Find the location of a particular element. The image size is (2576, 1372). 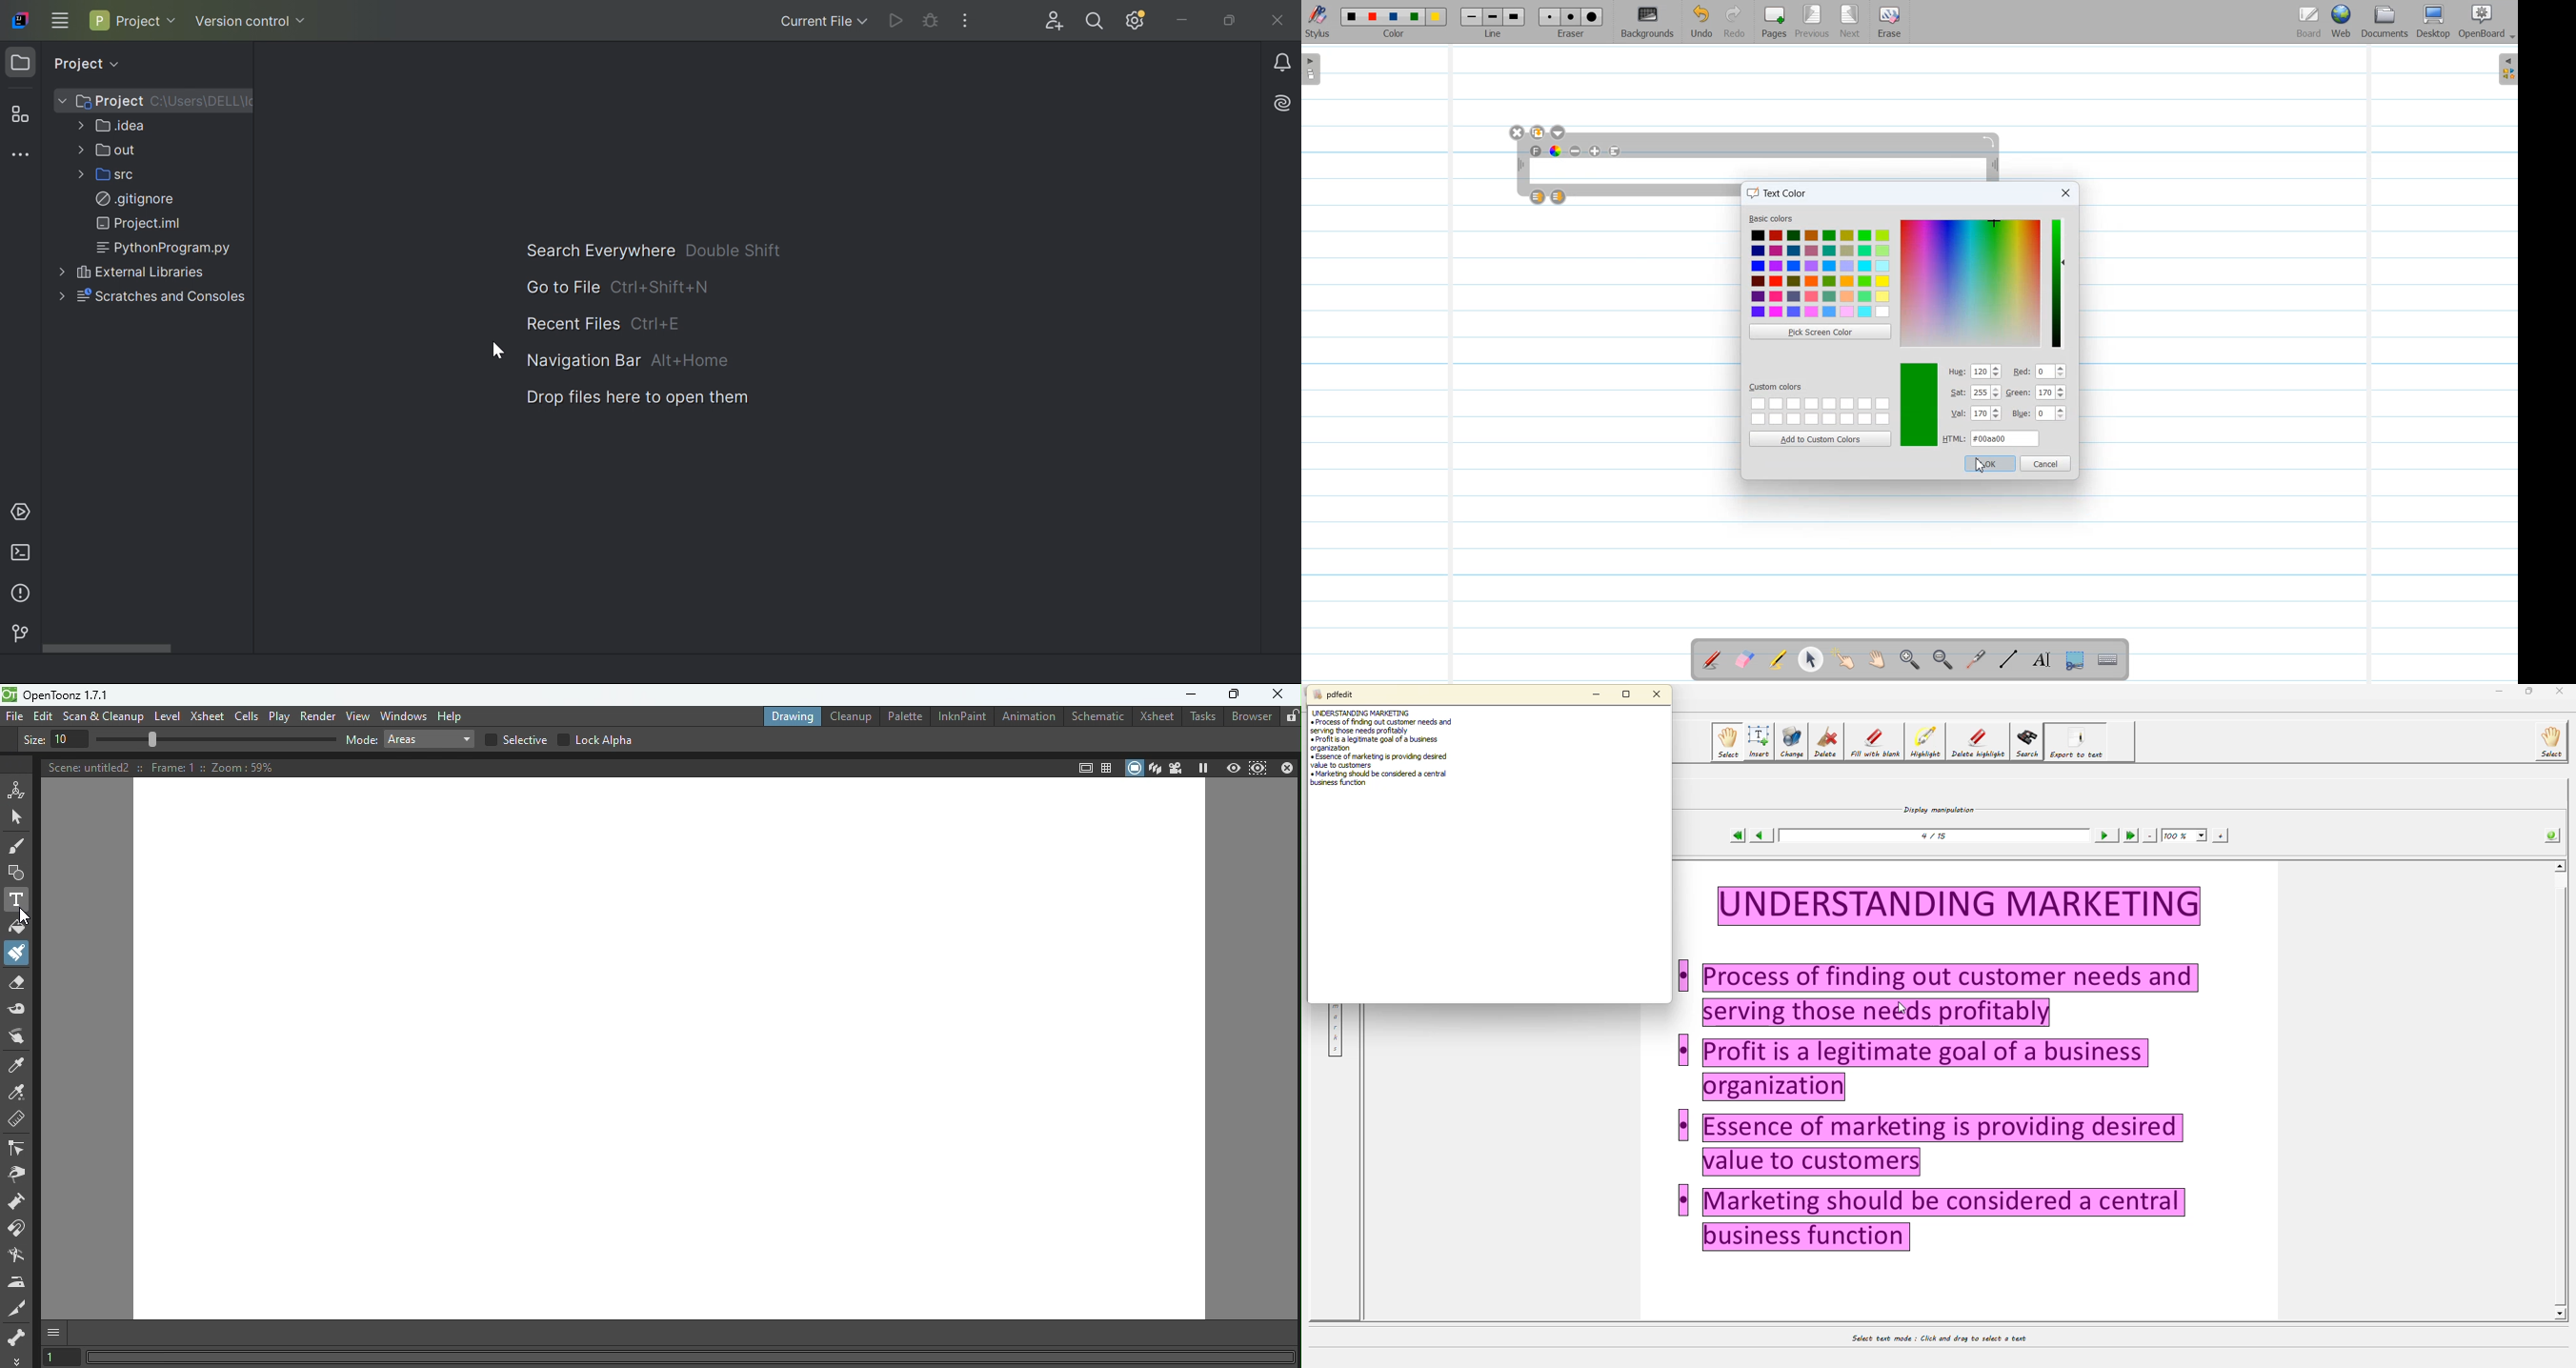

Xsheet is located at coordinates (209, 716).